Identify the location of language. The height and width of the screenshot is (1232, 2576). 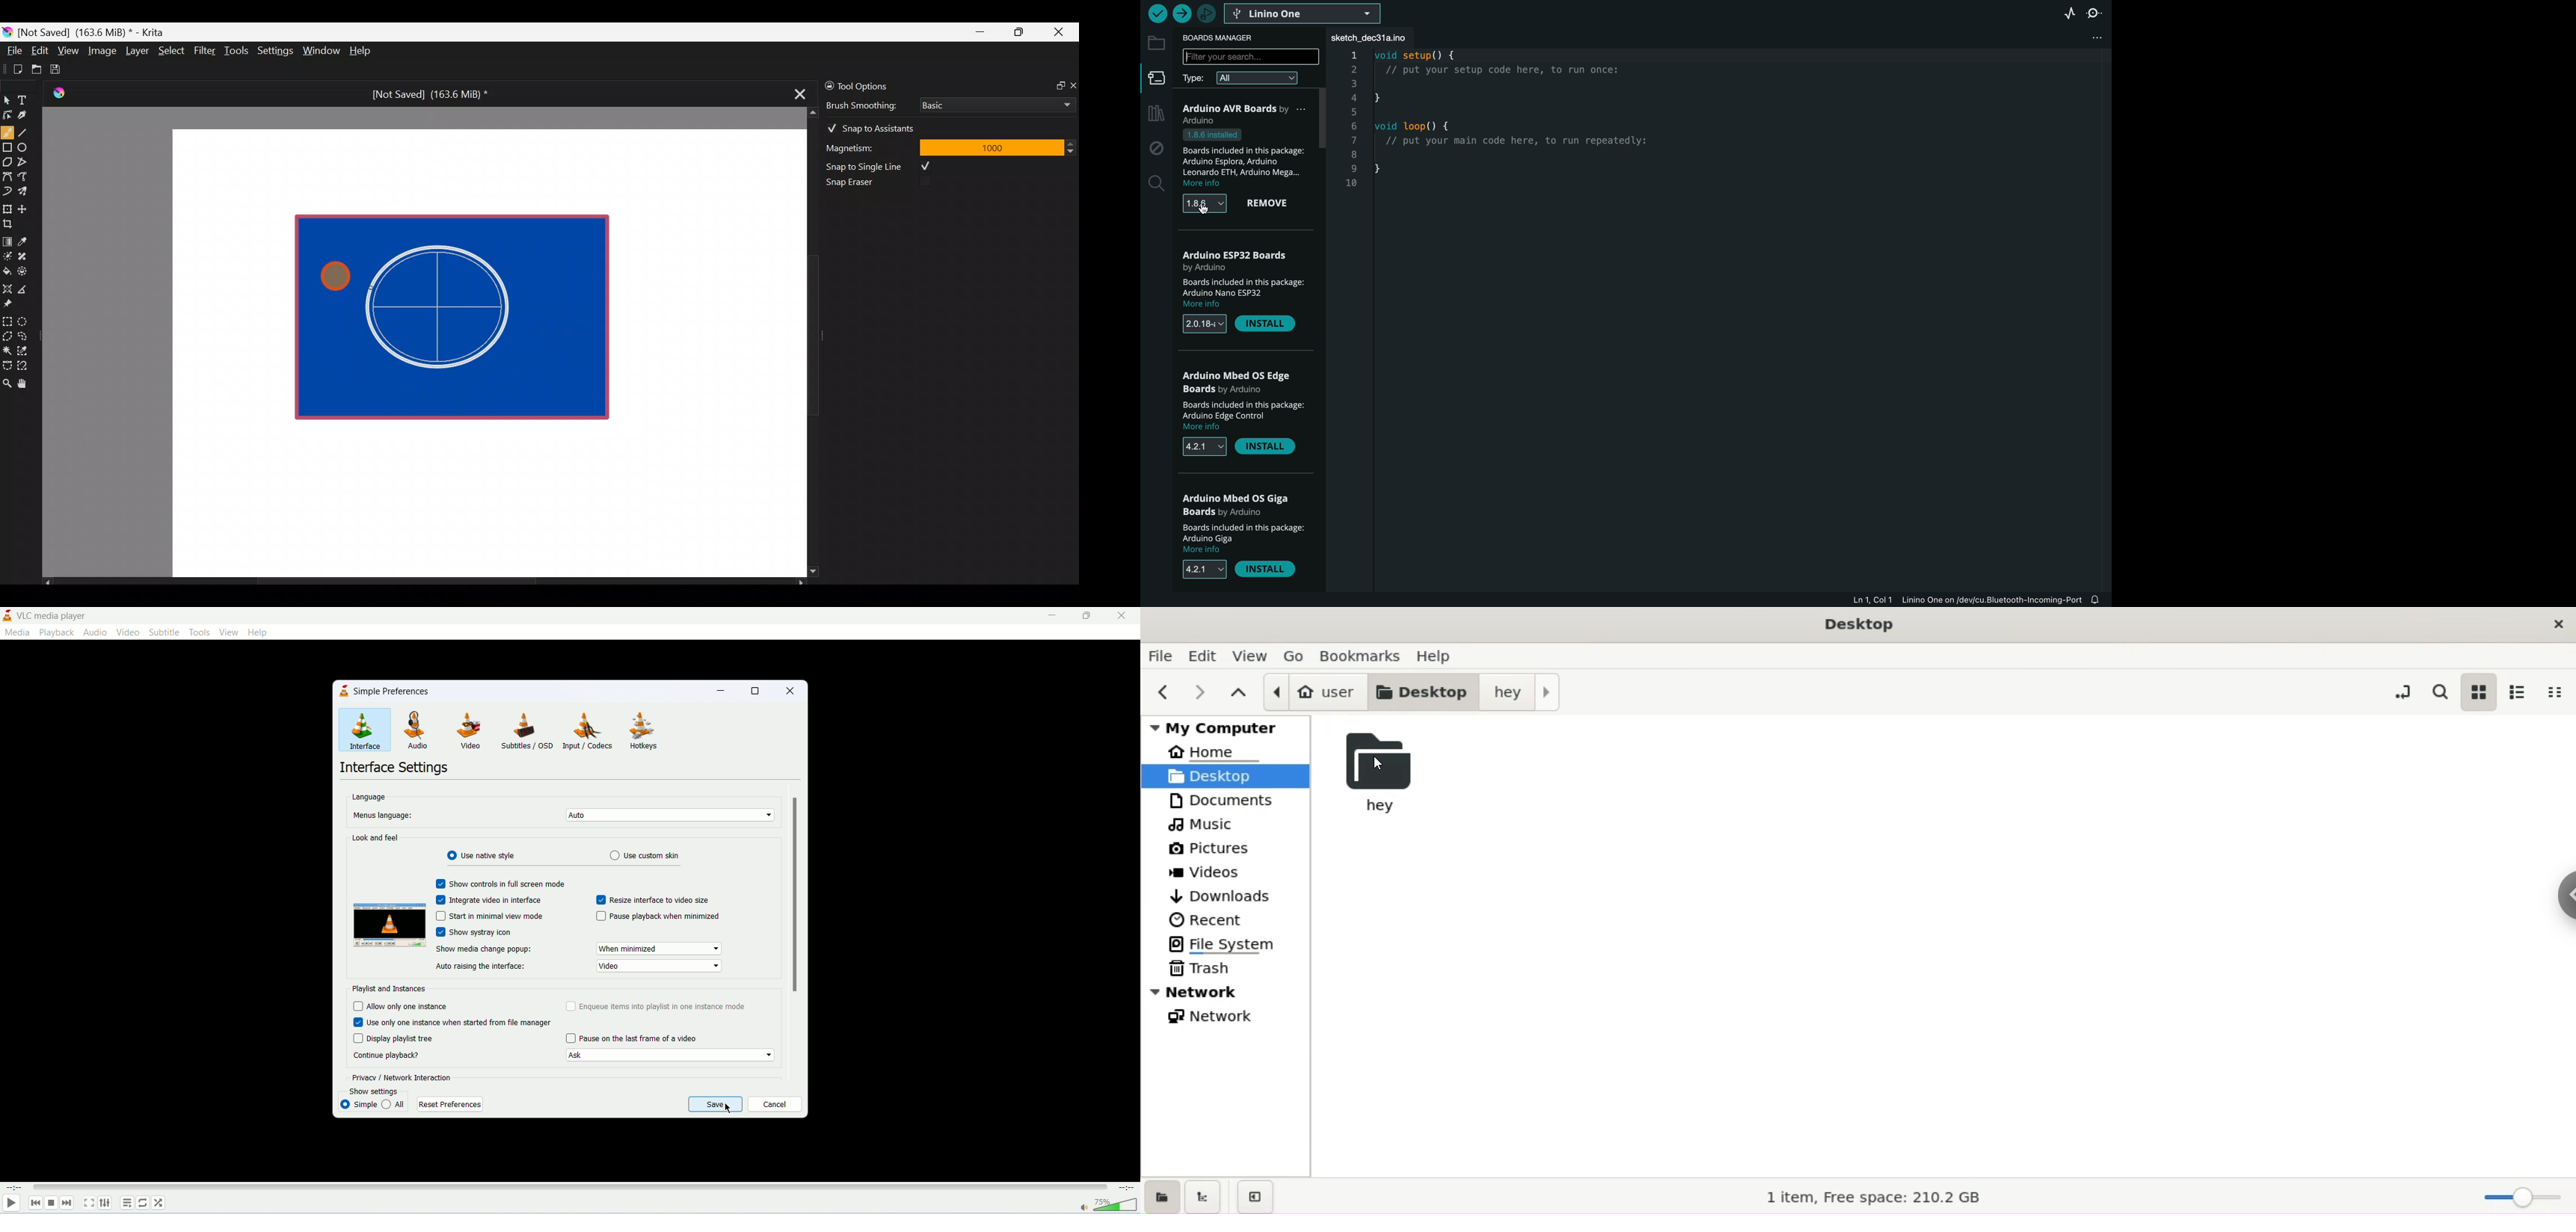
(370, 797).